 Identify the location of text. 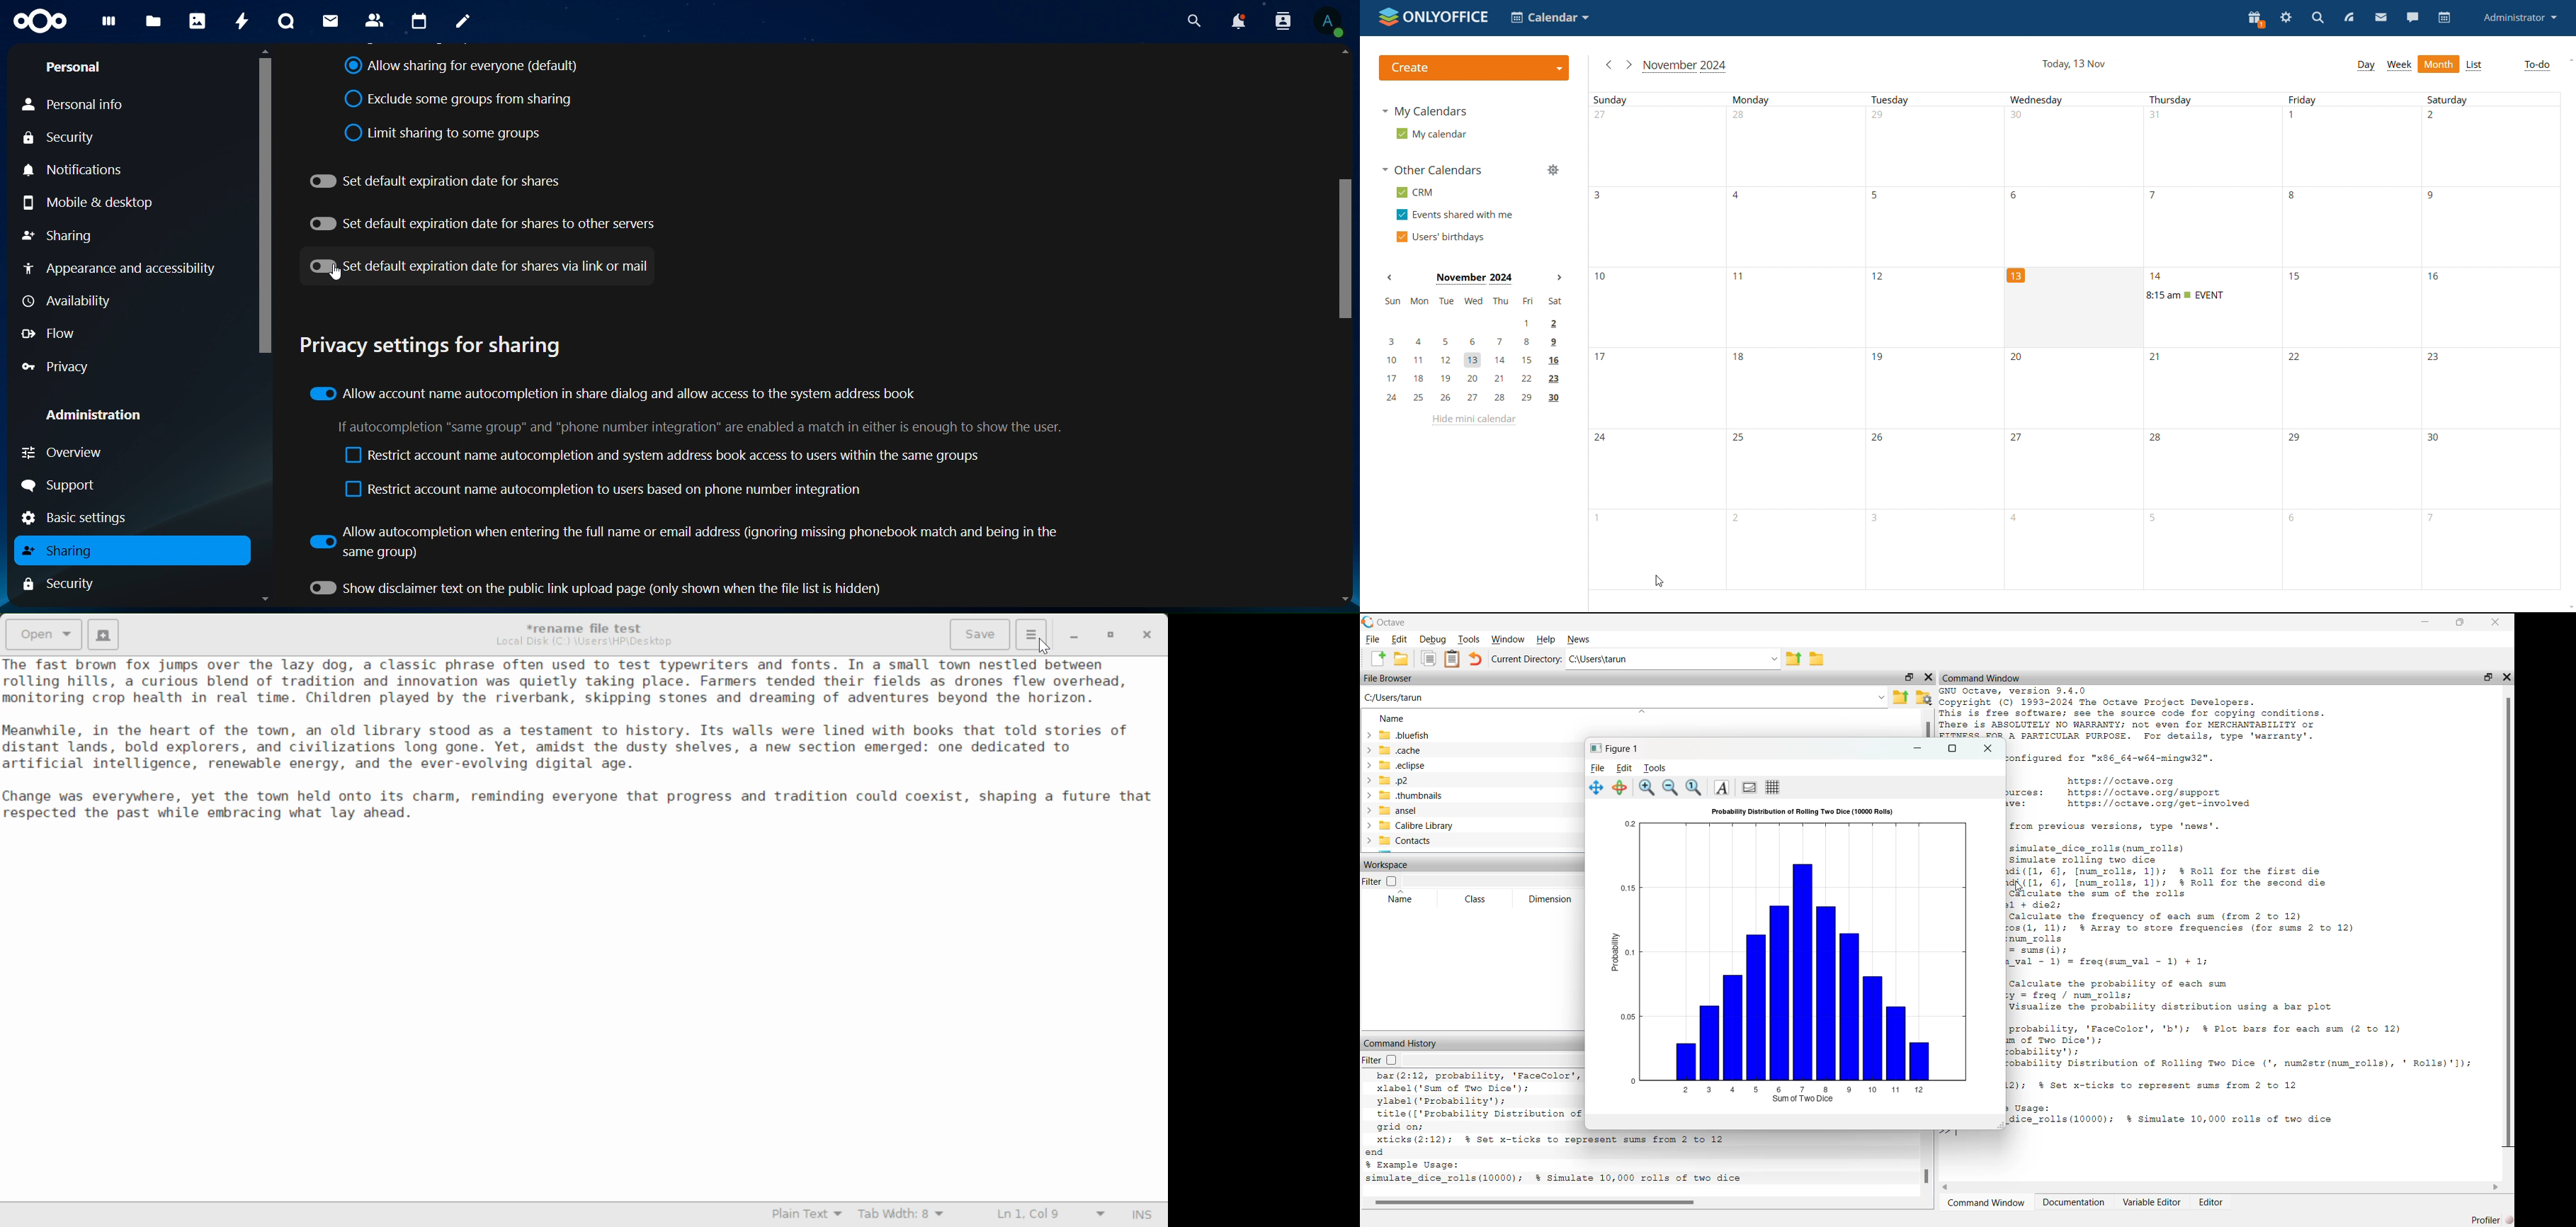
(706, 427).